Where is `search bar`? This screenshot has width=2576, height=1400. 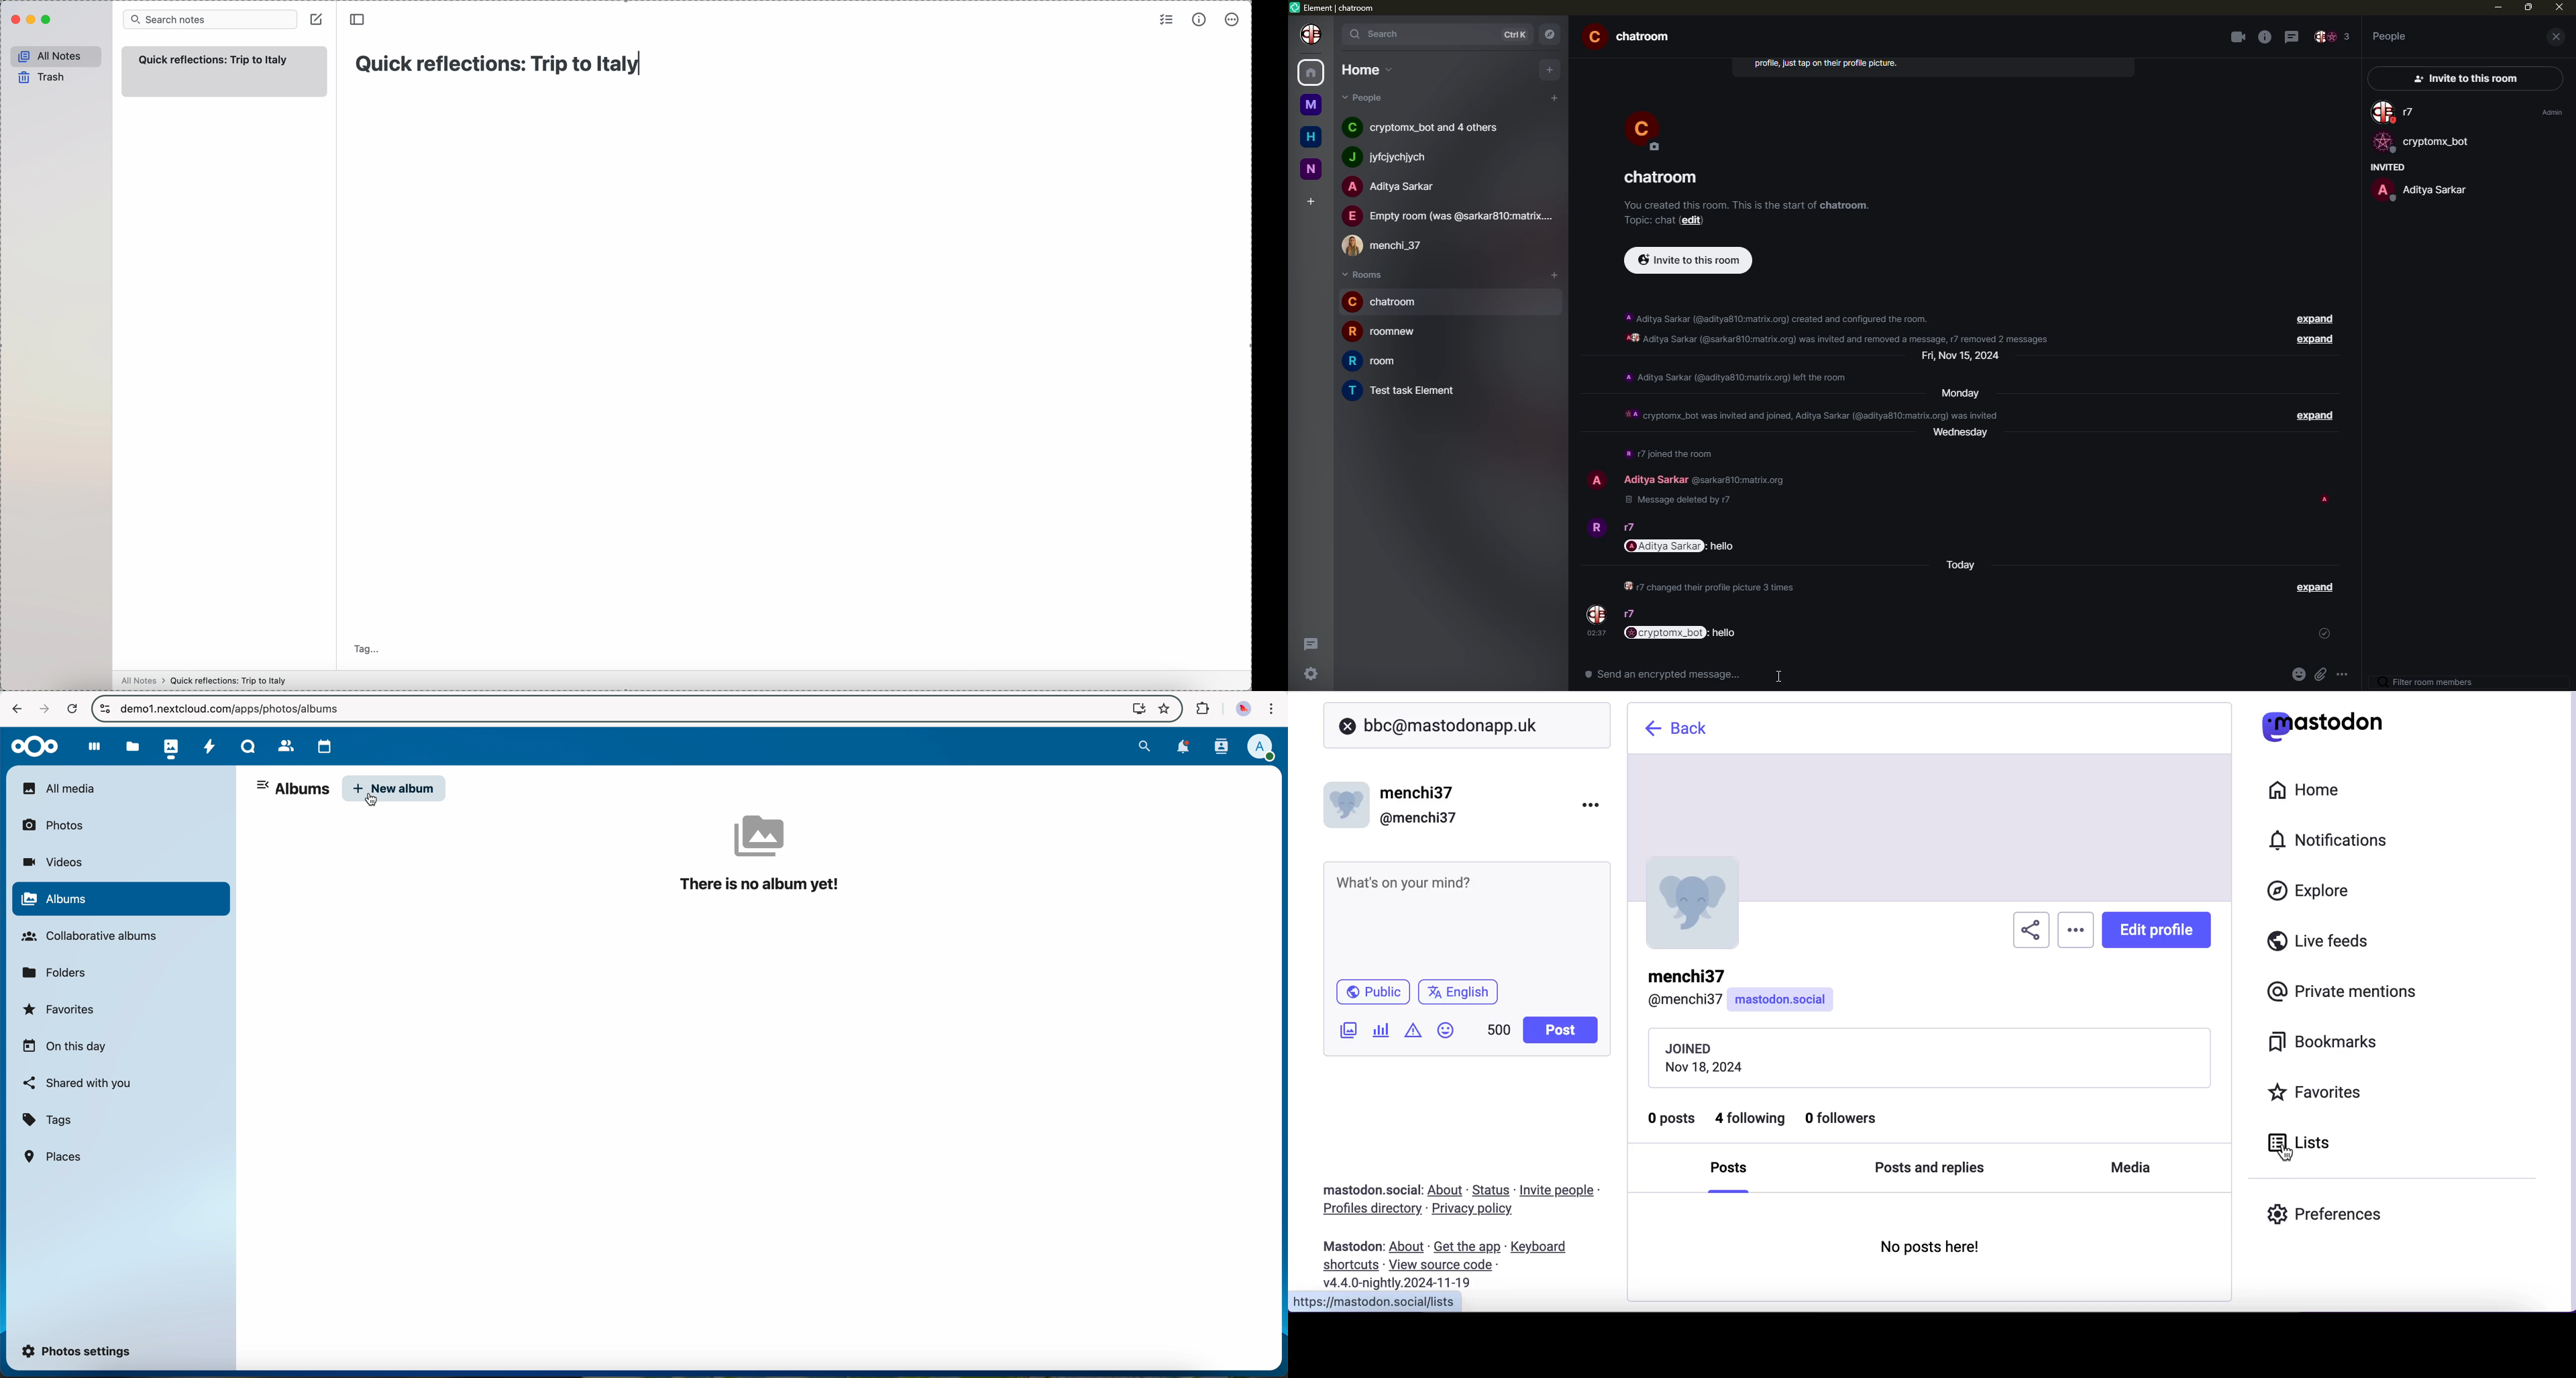
search bar is located at coordinates (211, 19).